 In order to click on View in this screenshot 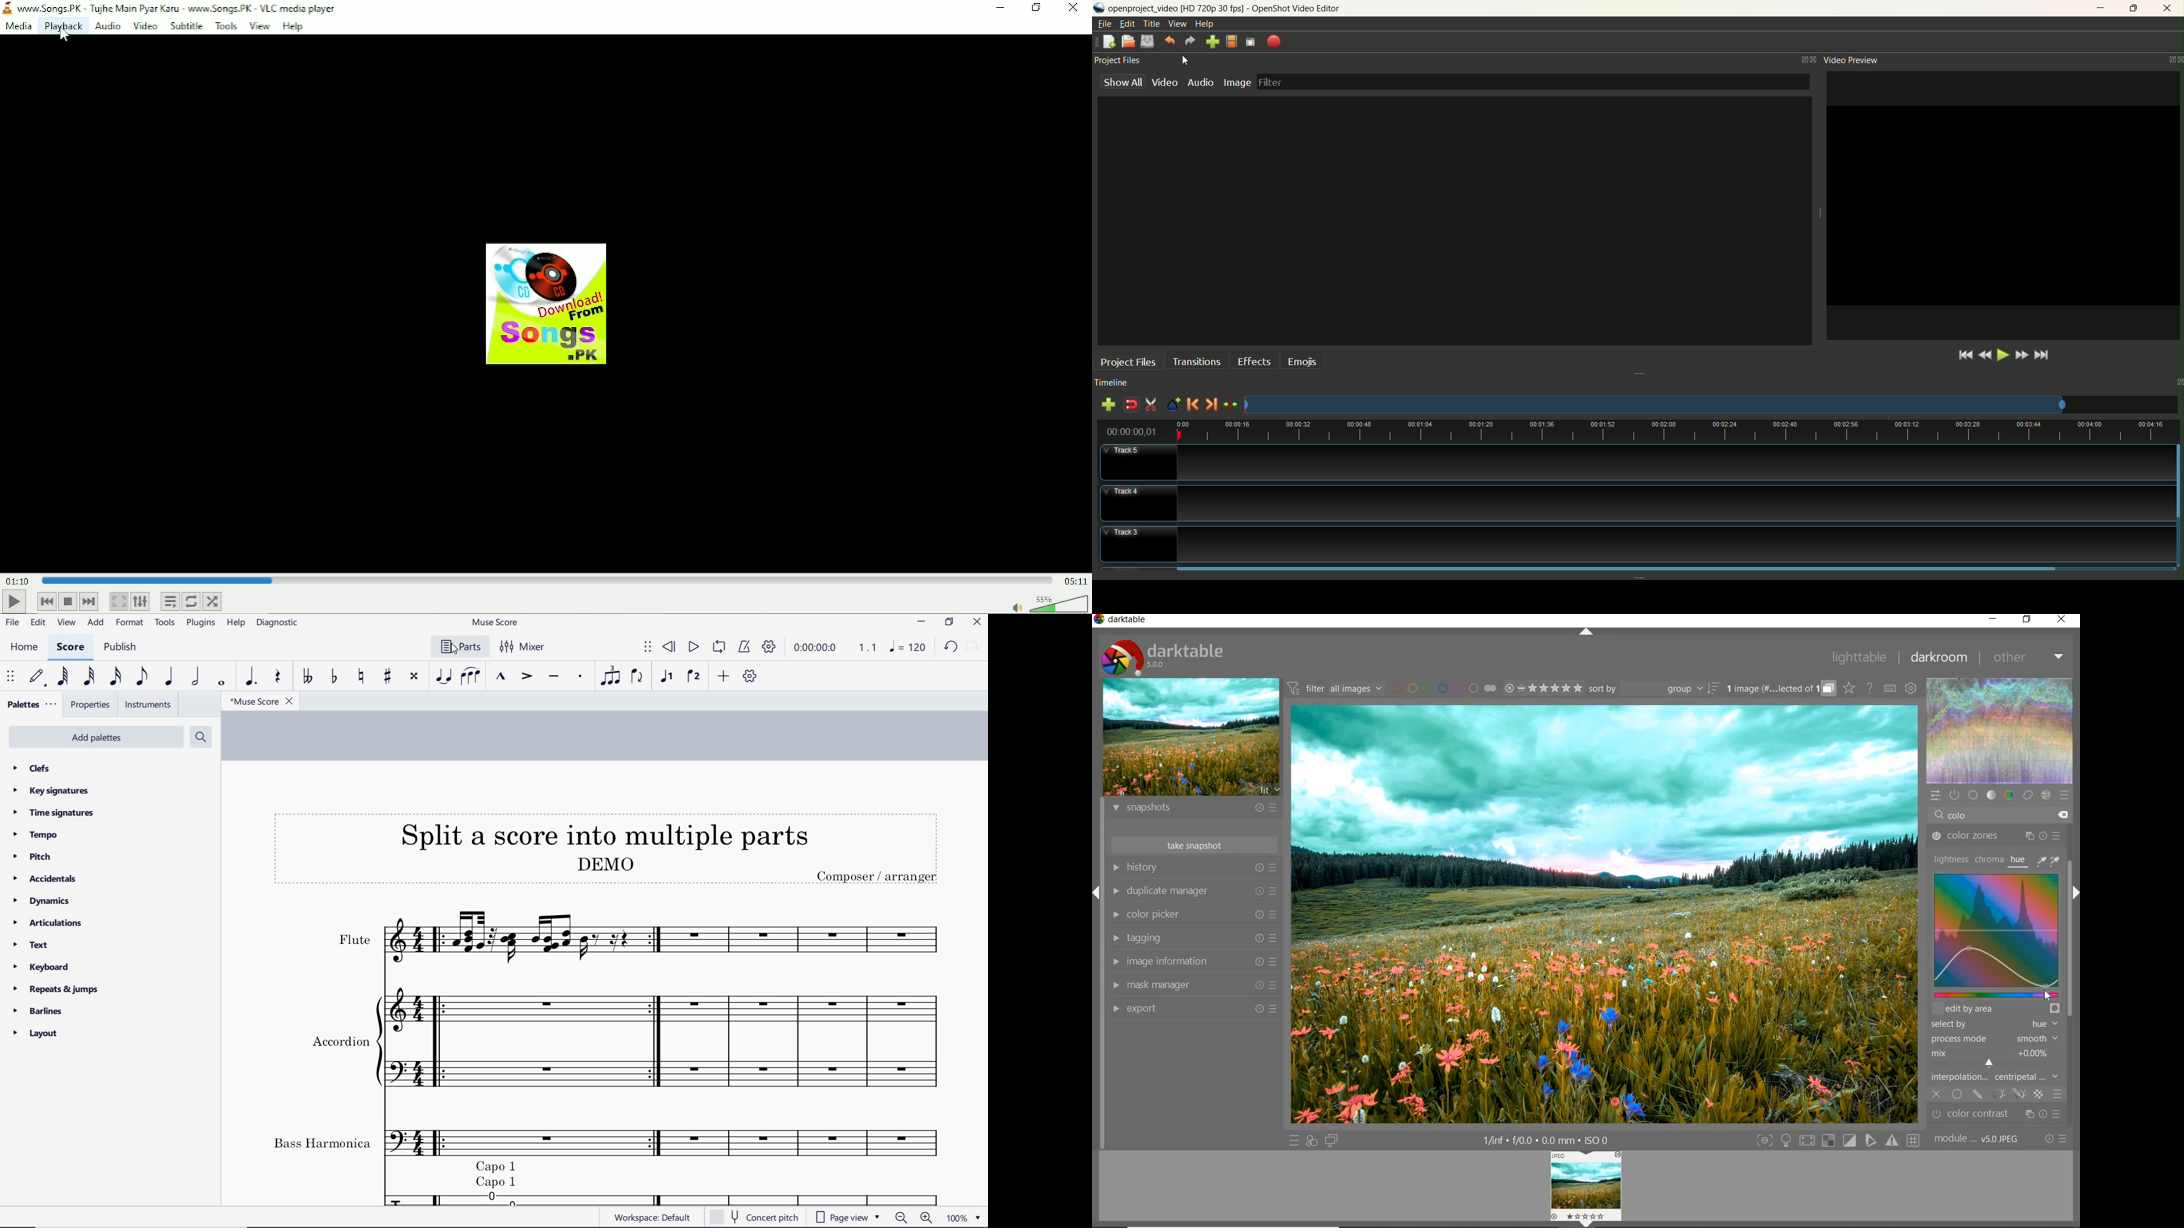, I will do `click(259, 26)`.